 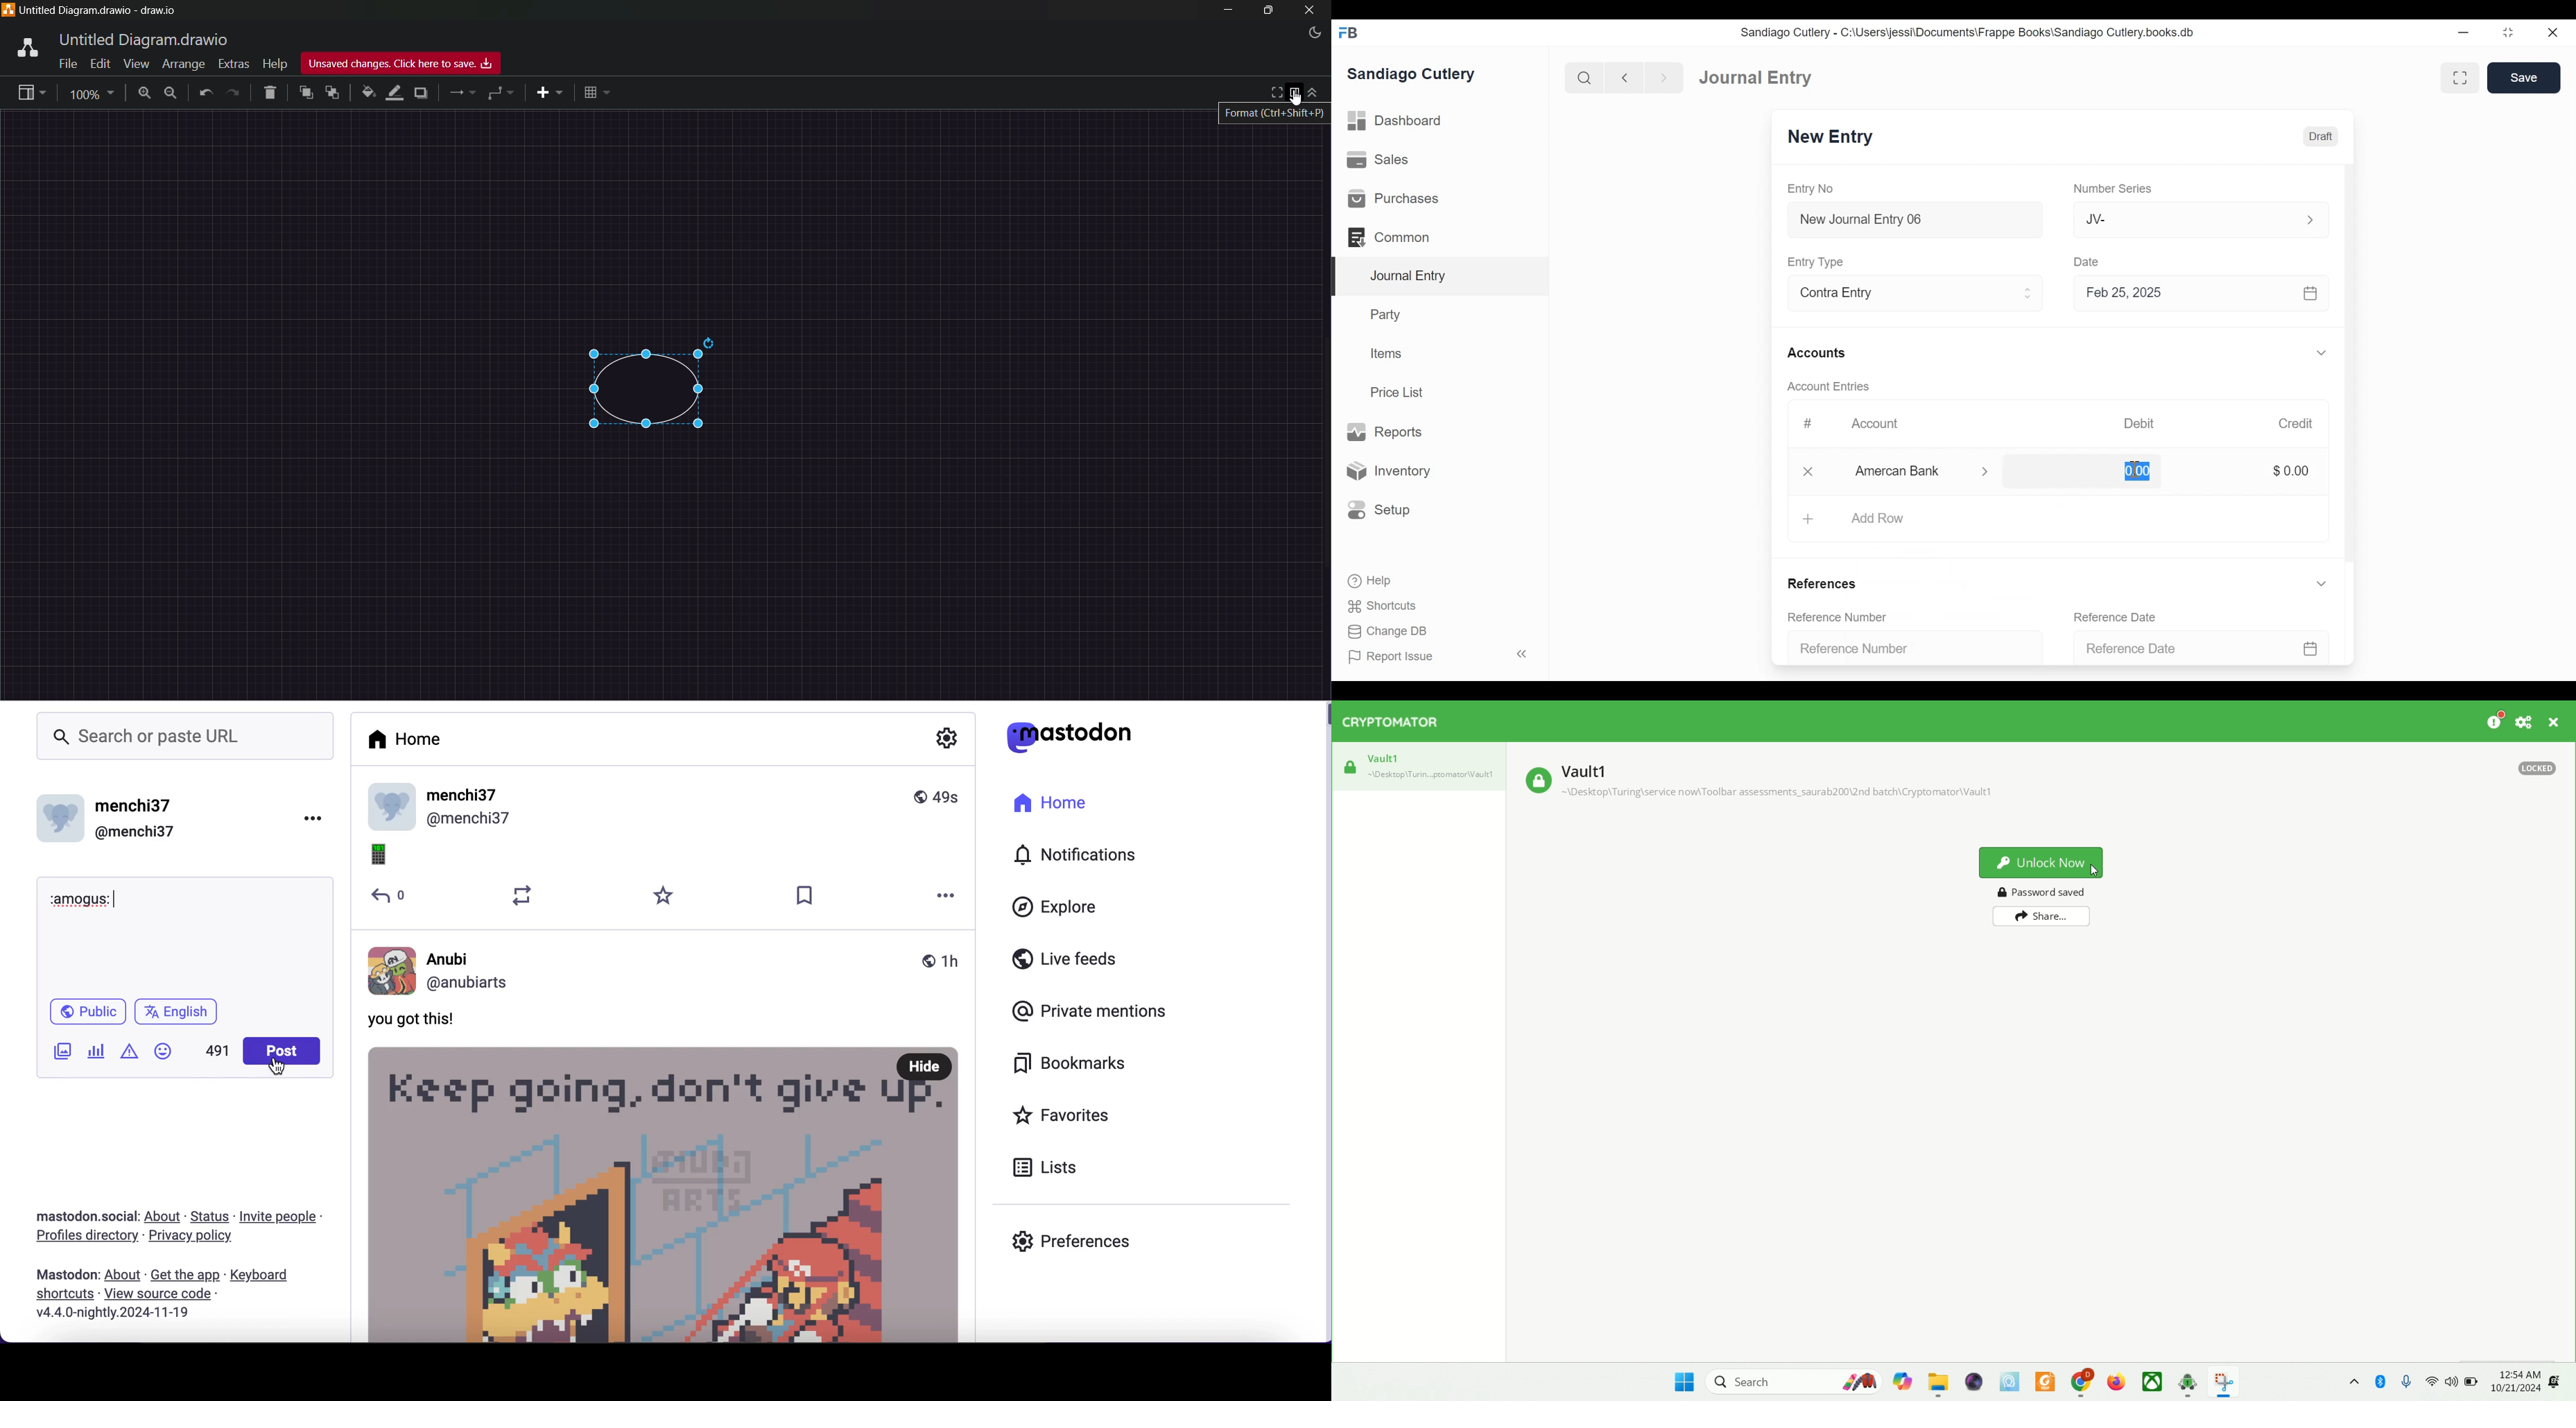 What do you see at coordinates (2351, 368) in the screenshot?
I see `Vertical Scroll bar` at bounding box center [2351, 368].